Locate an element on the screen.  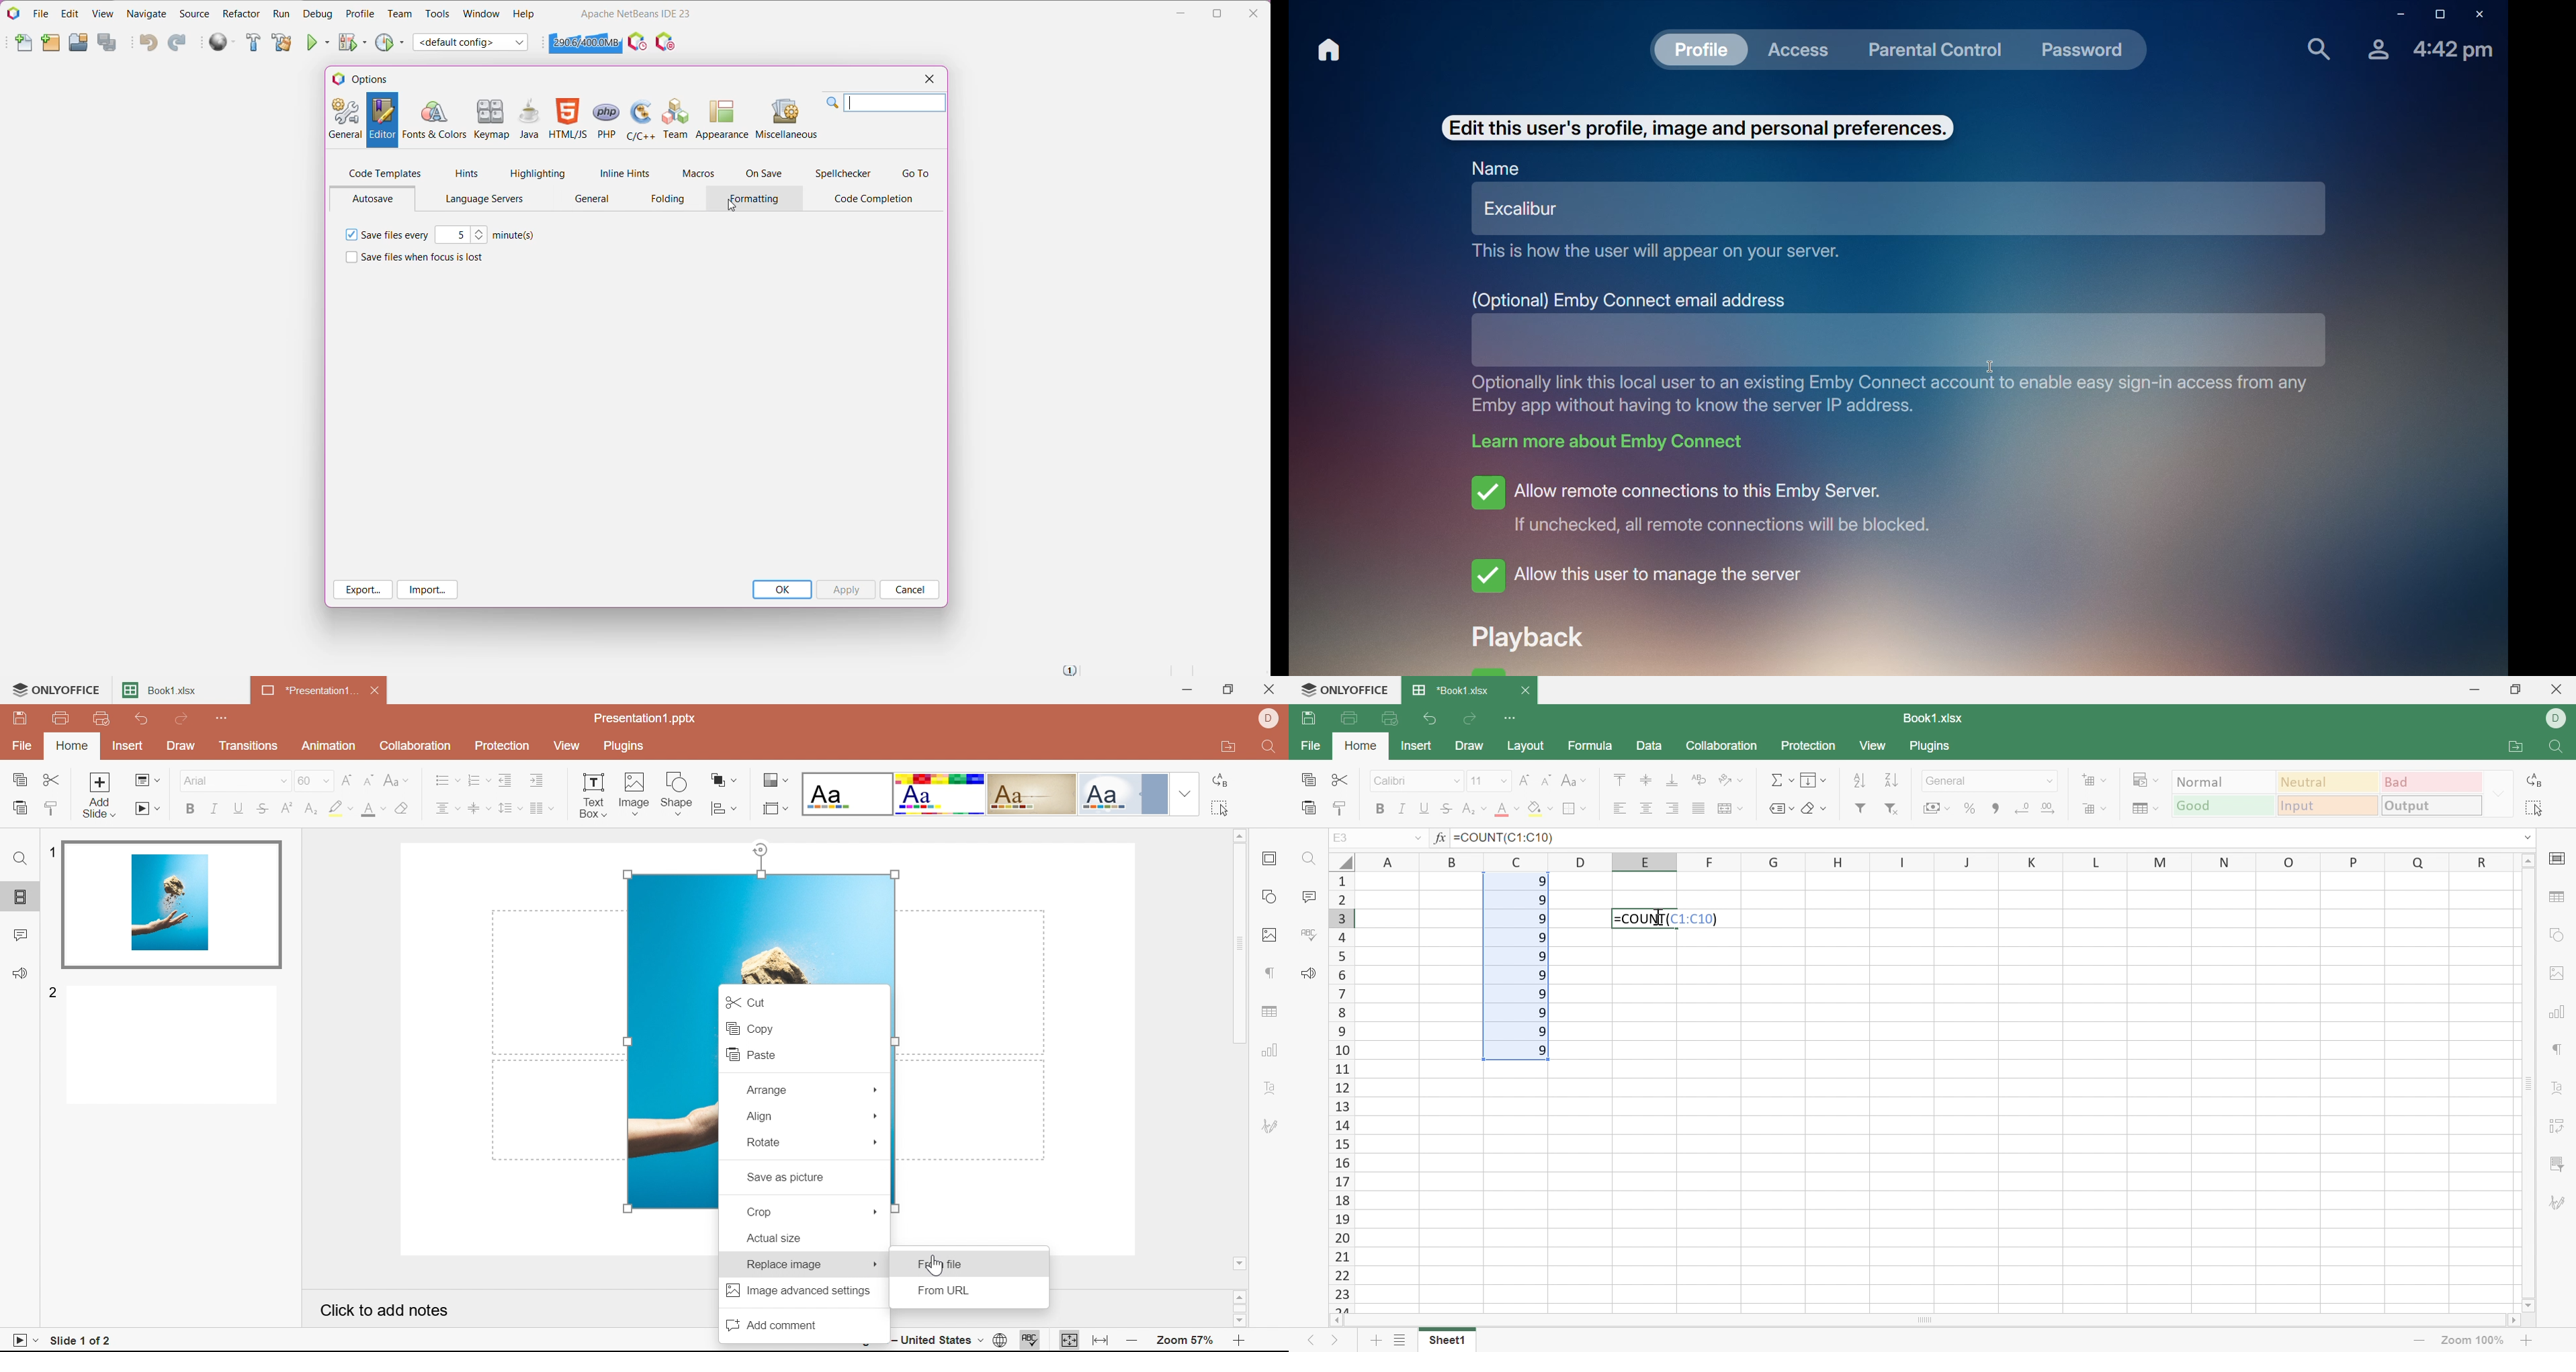
Actual Size is located at coordinates (774, 1239).